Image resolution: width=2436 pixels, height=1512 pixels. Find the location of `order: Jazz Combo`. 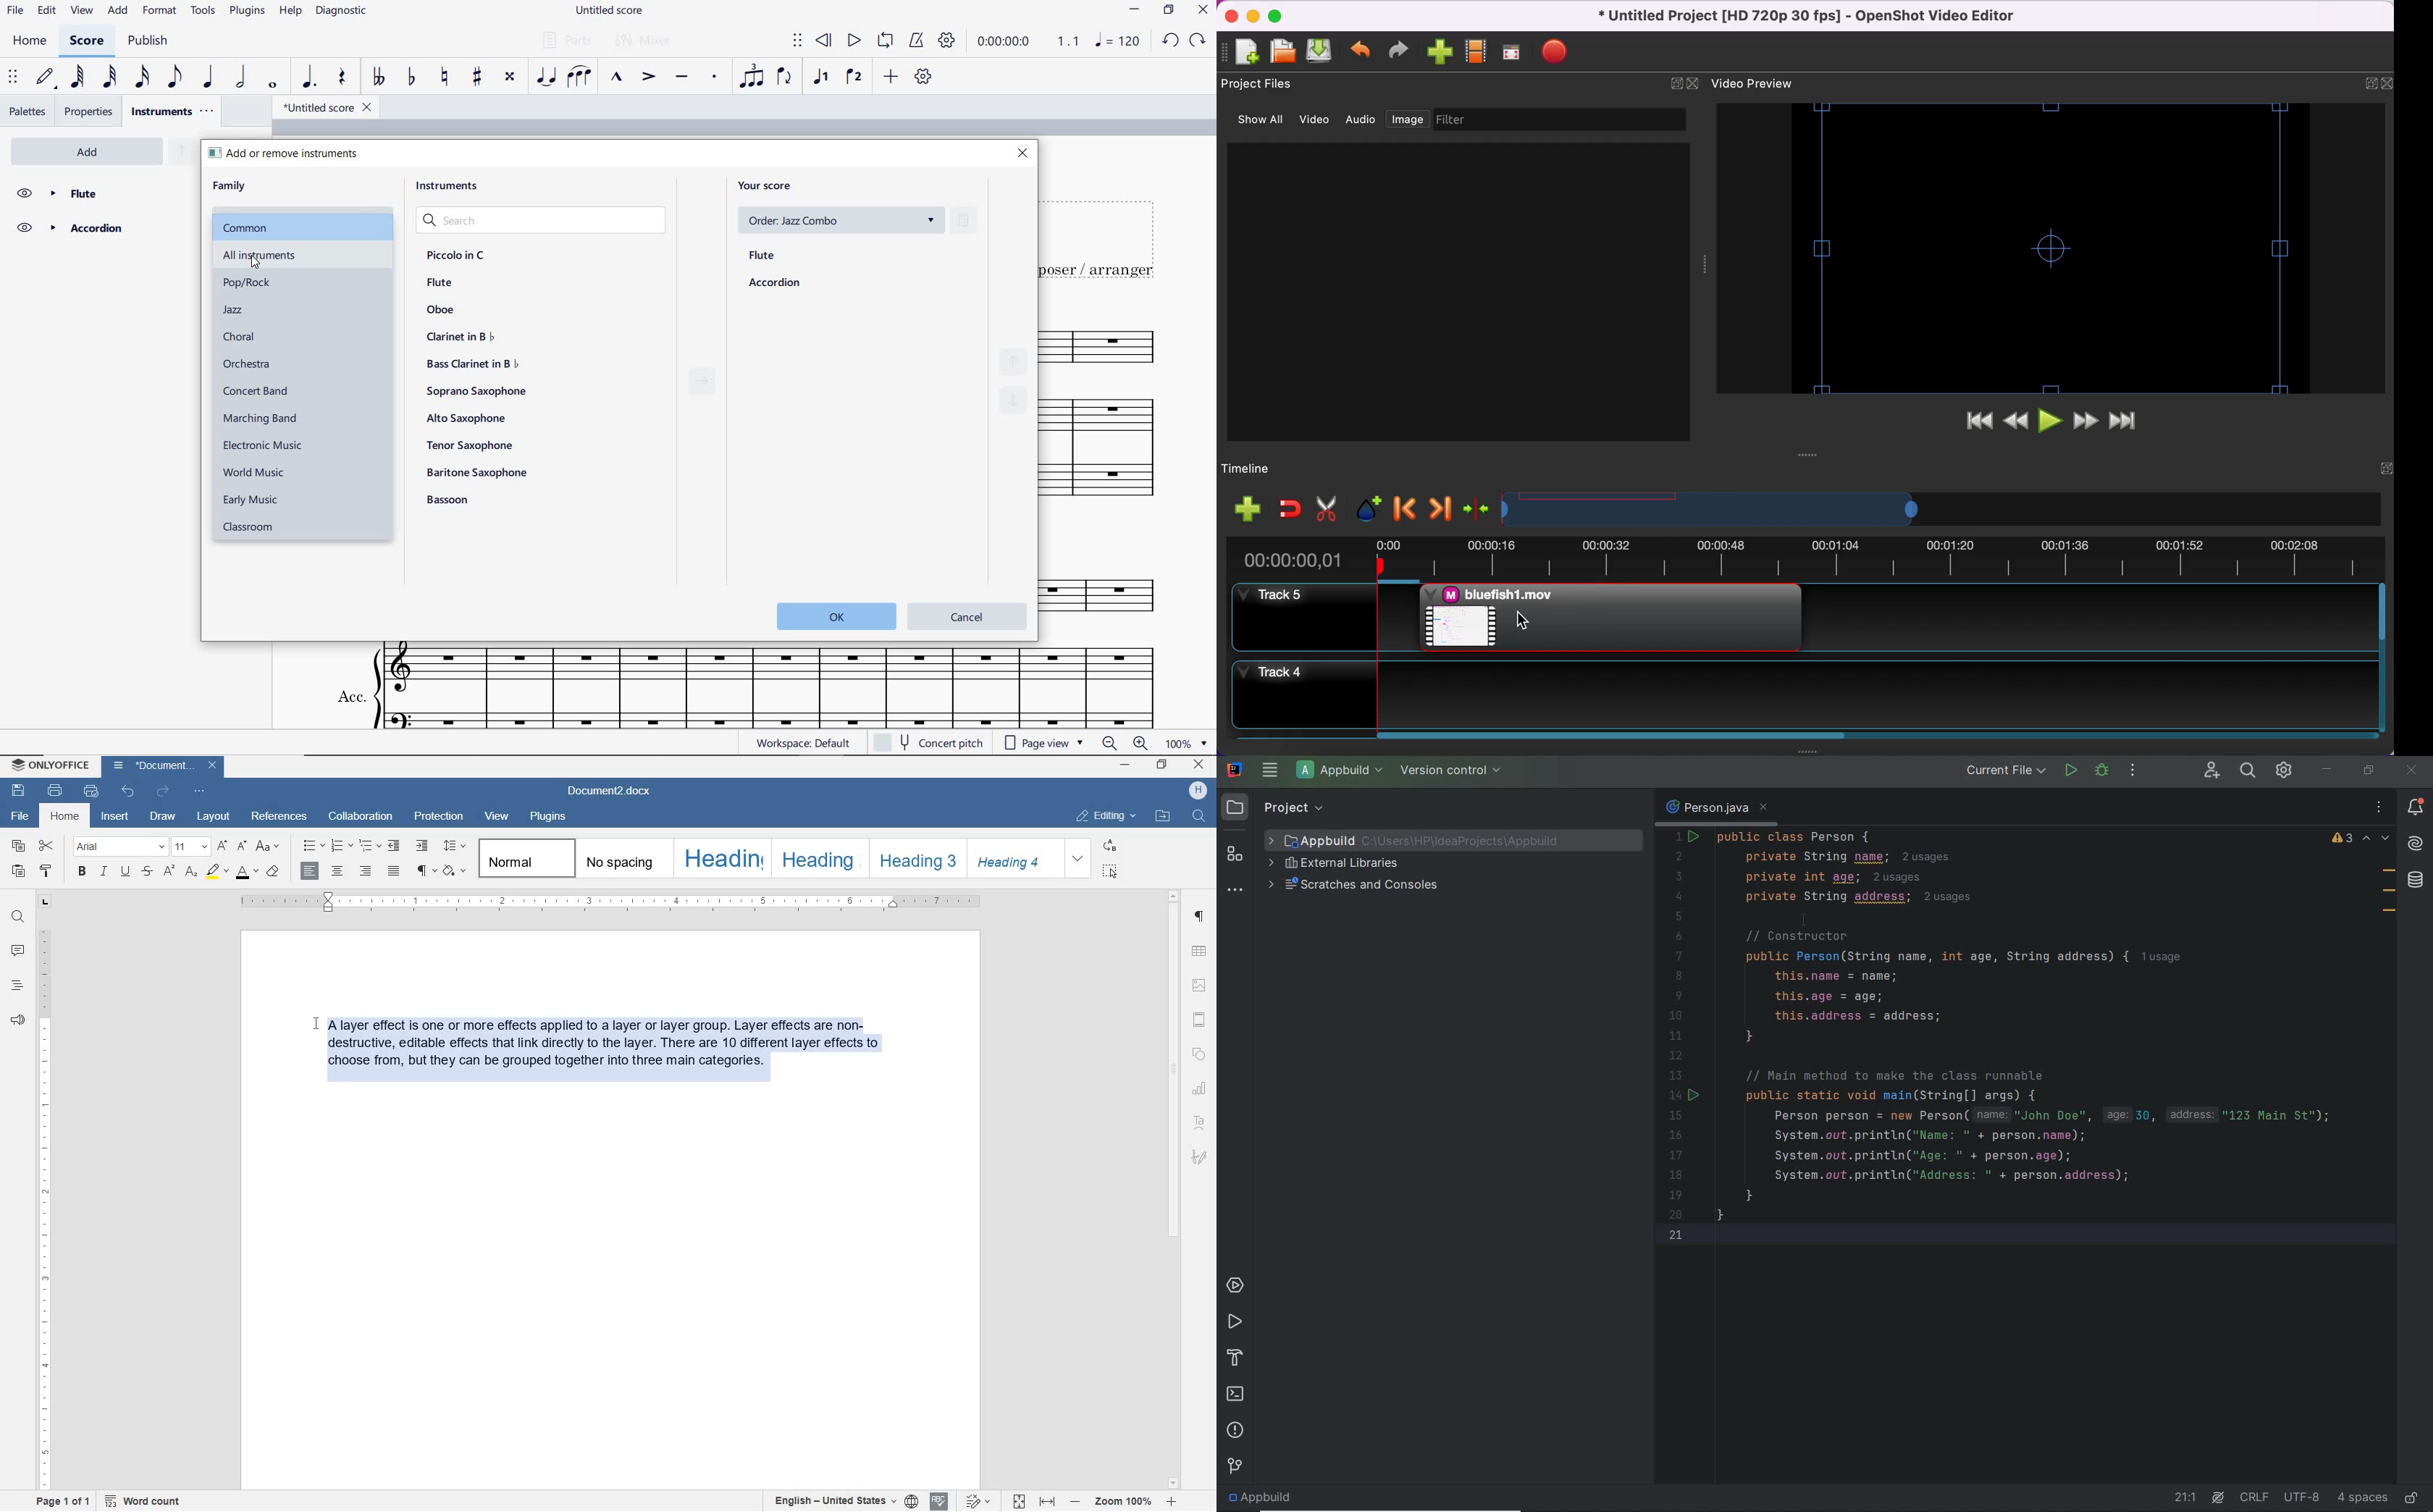

order: Jazz Combo is located at coordinates (839, 219).